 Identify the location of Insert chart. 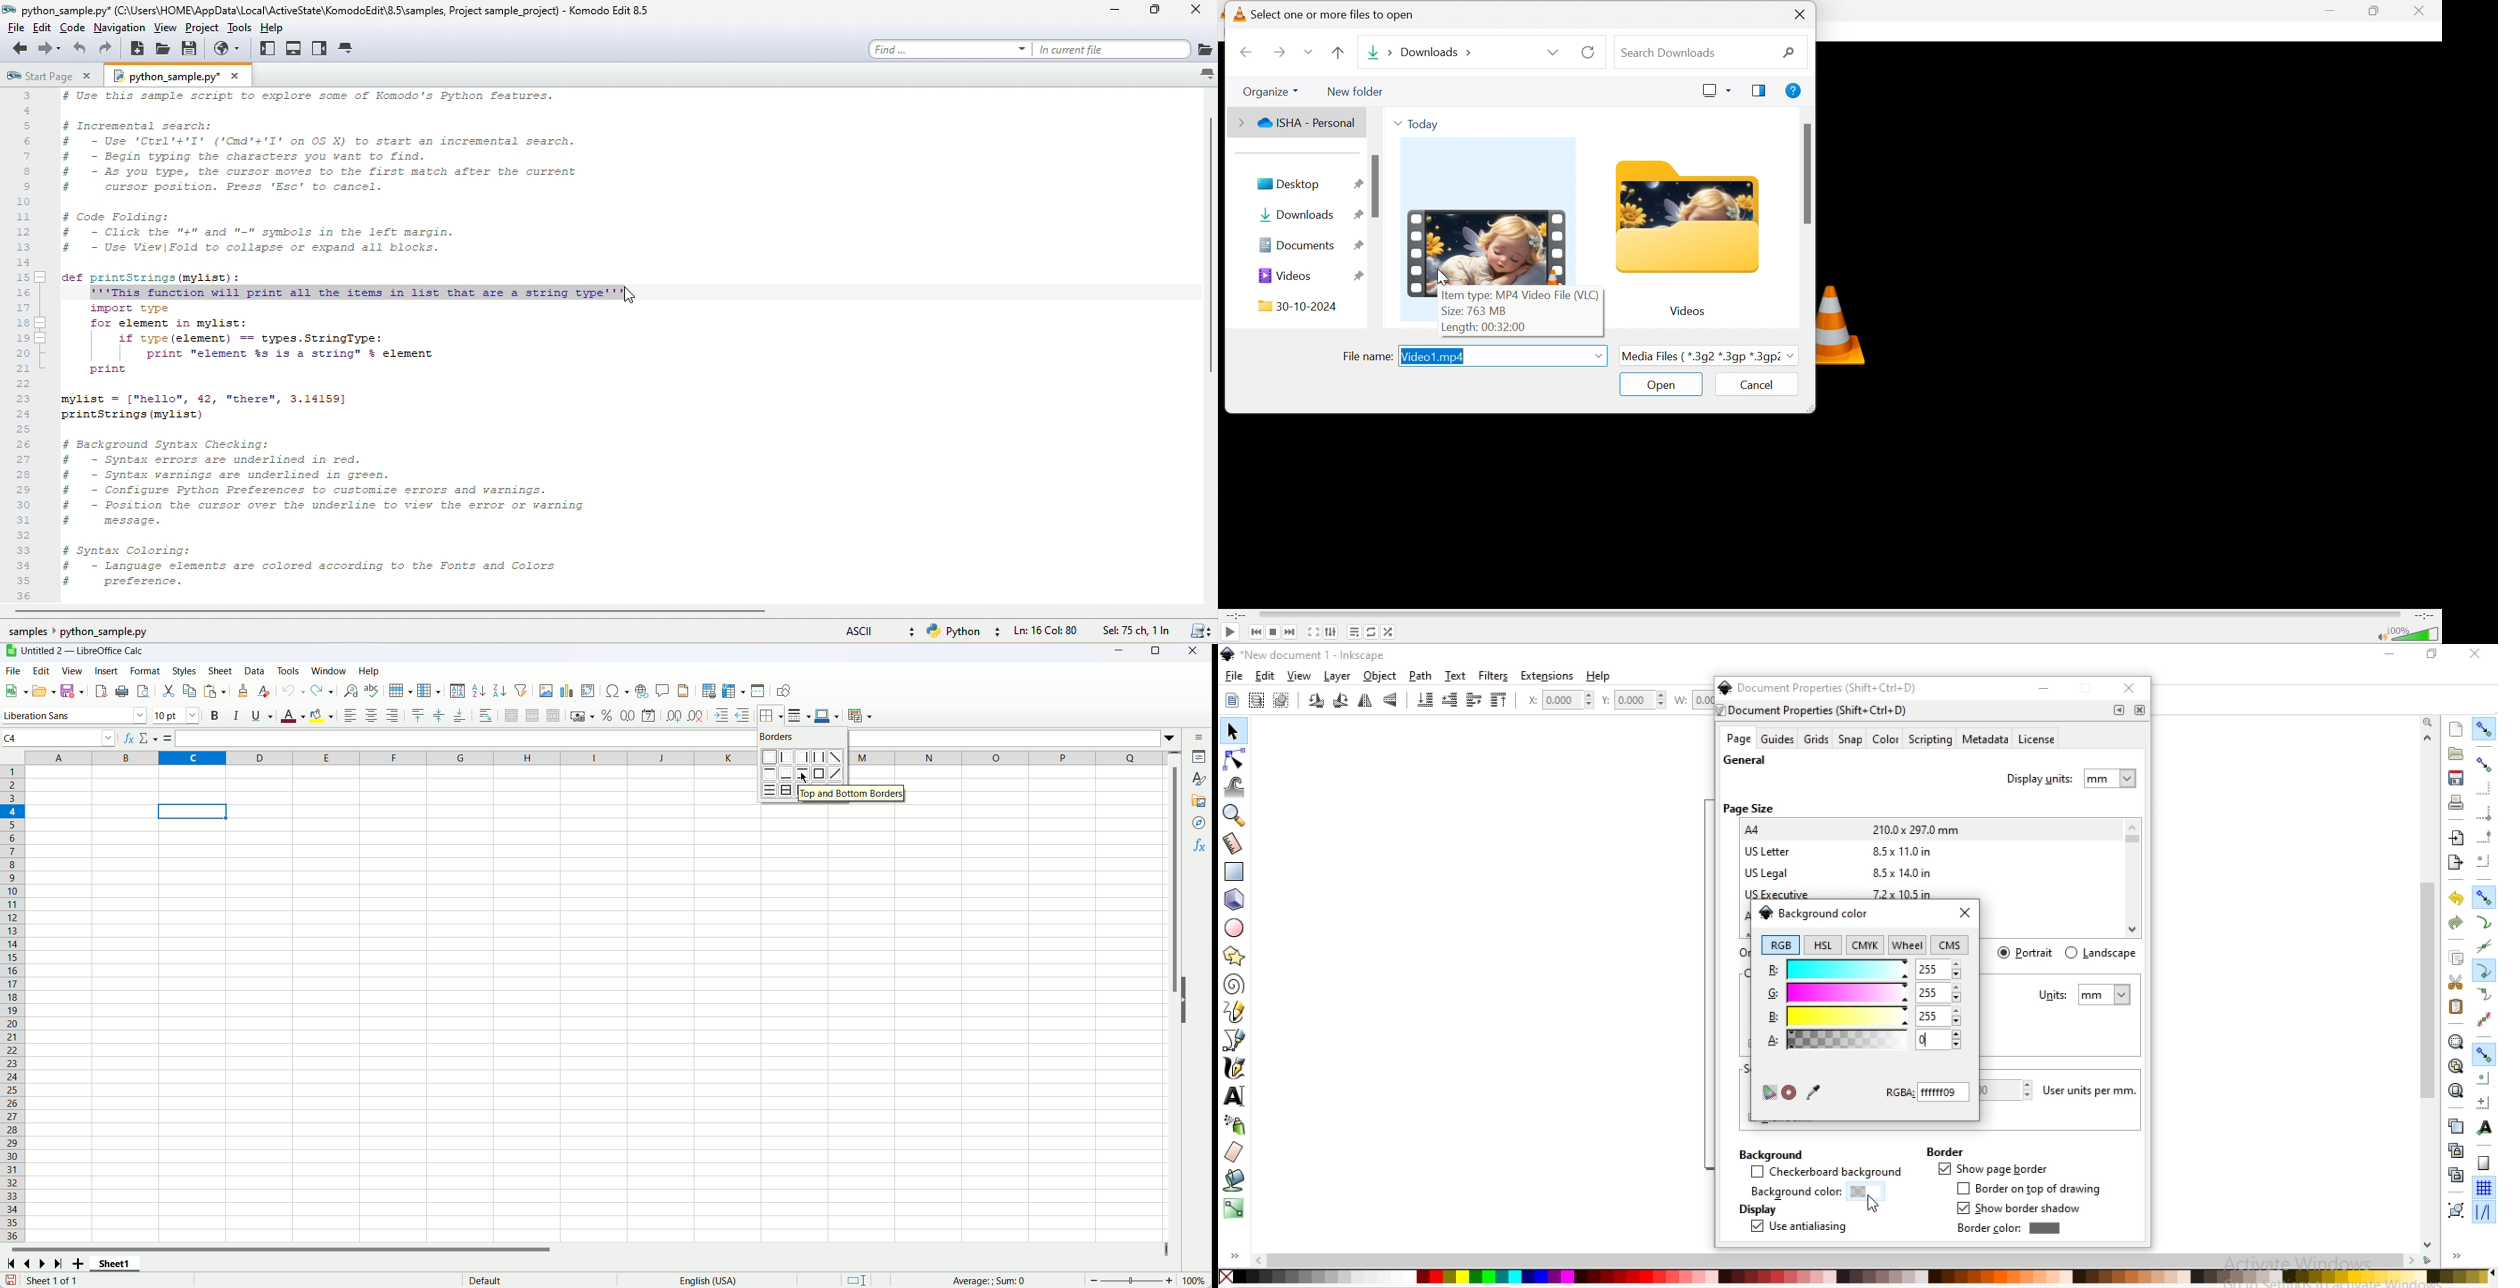
(567, 691).